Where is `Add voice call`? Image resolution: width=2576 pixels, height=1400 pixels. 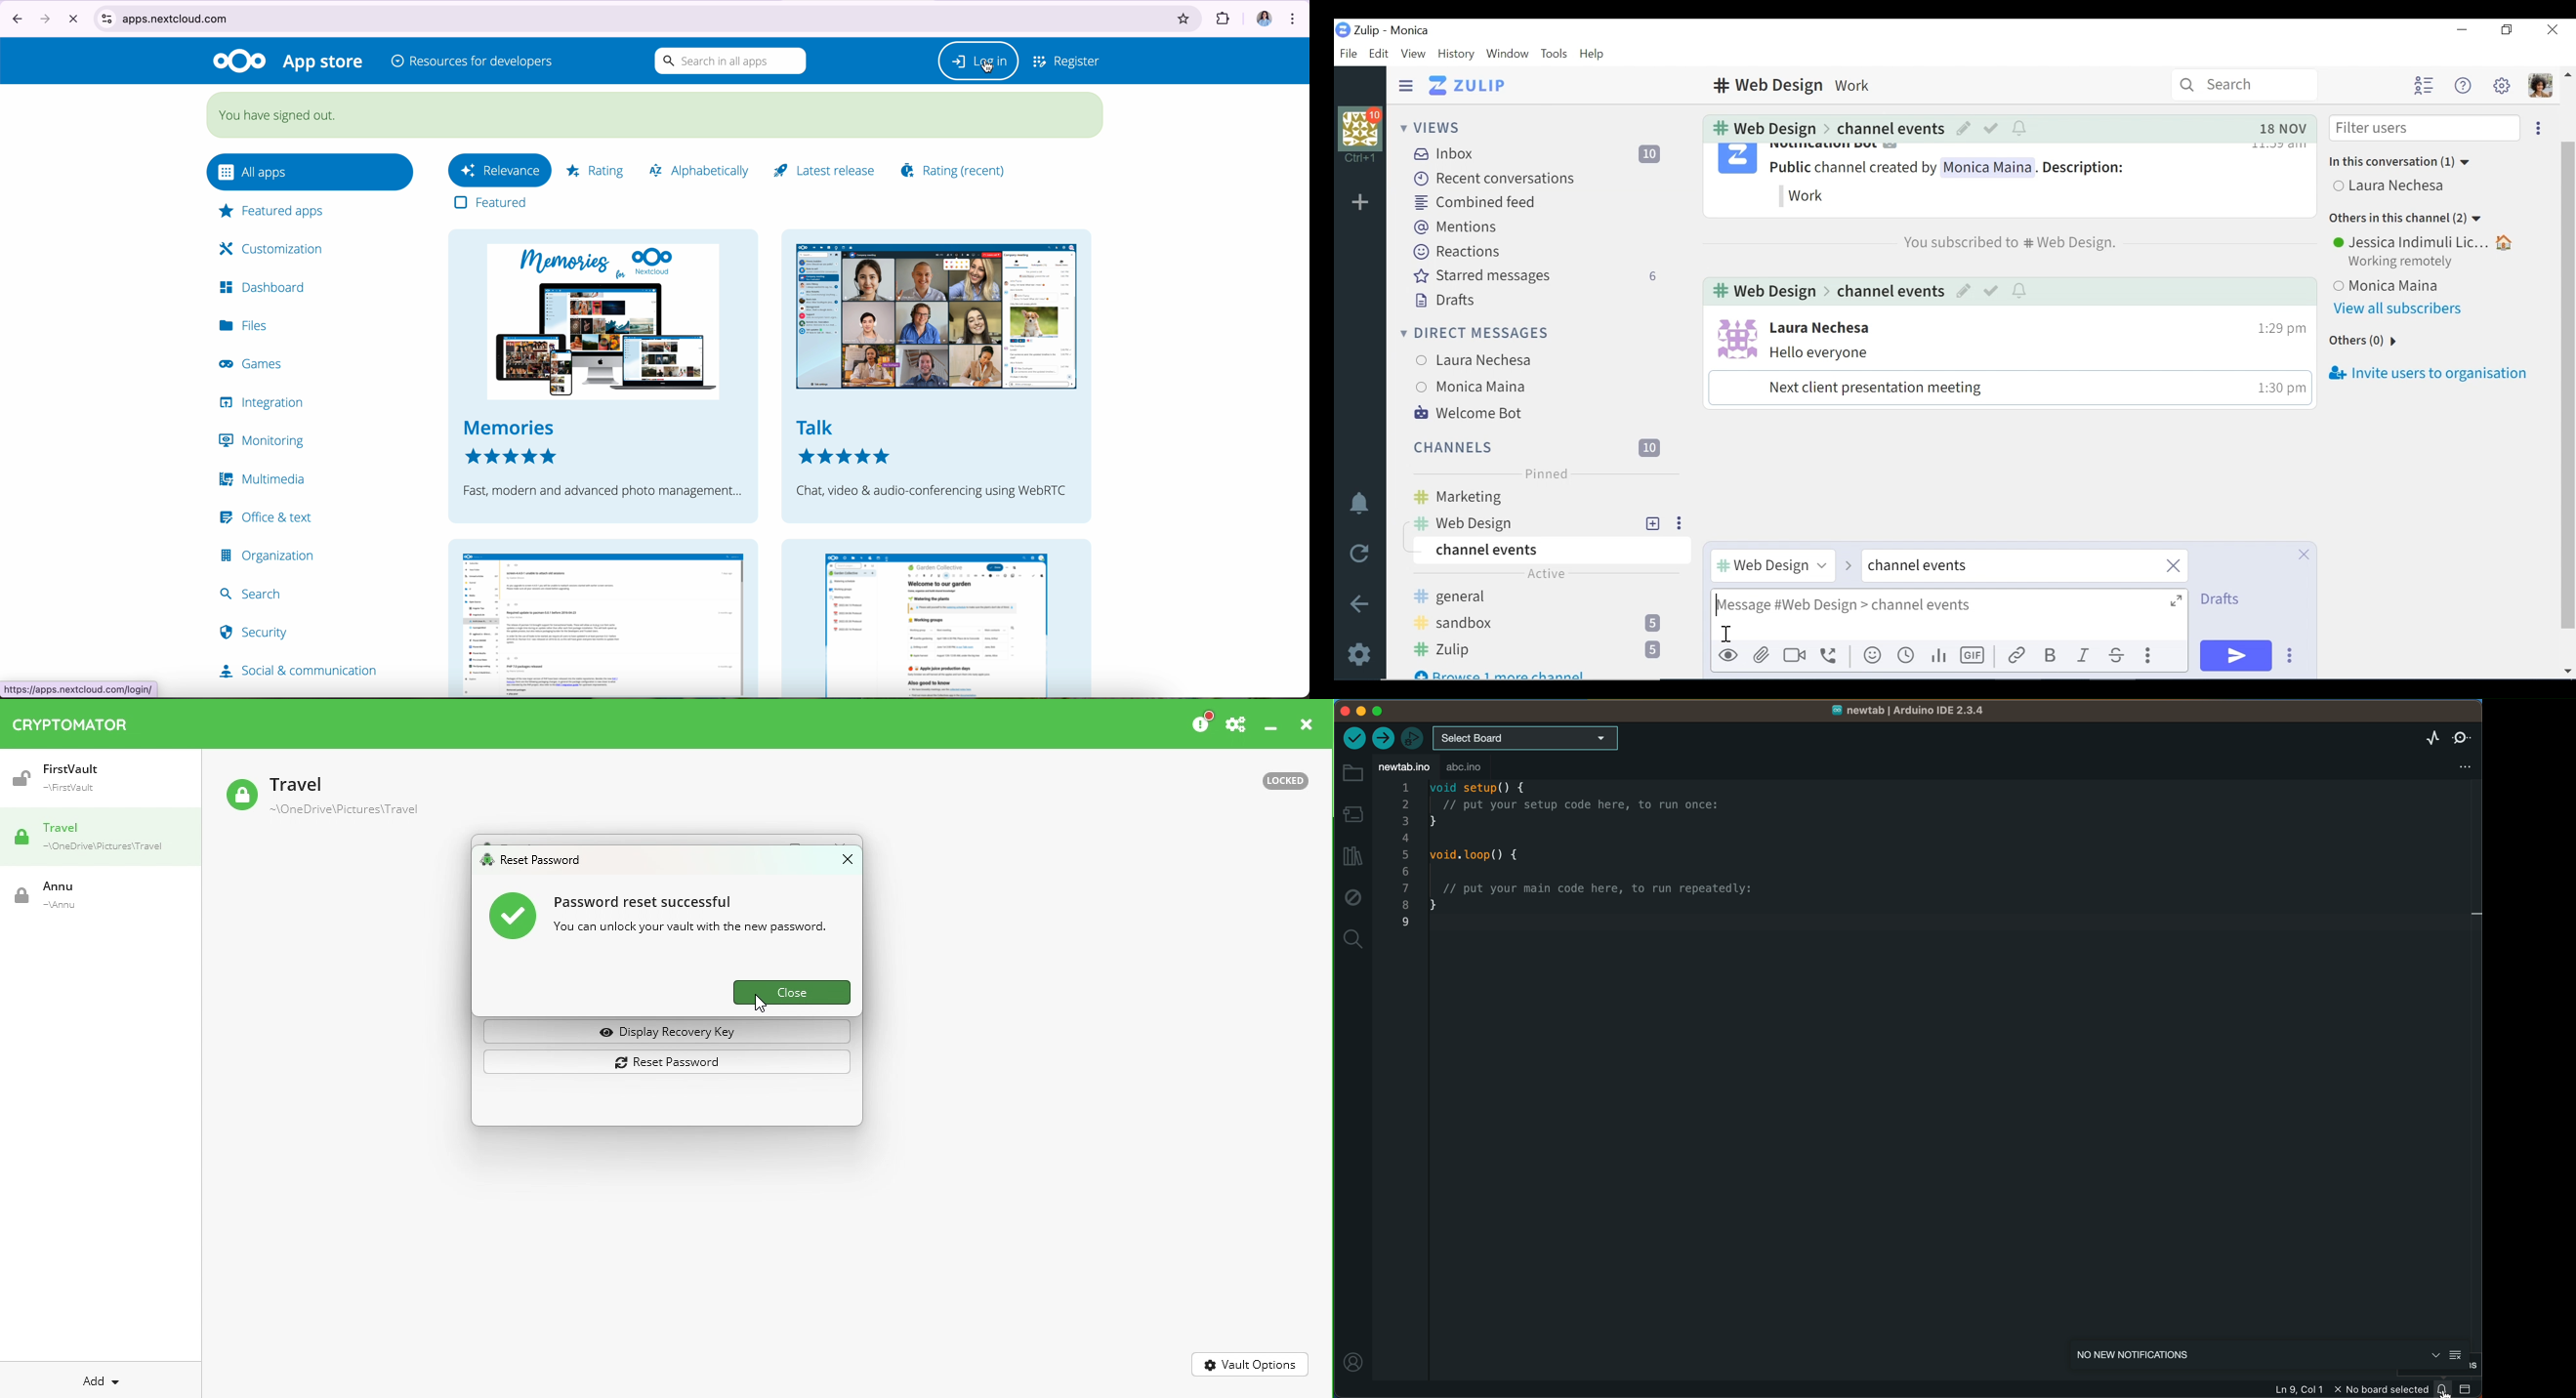
Add voice call is located at coordinates (1829, 656).